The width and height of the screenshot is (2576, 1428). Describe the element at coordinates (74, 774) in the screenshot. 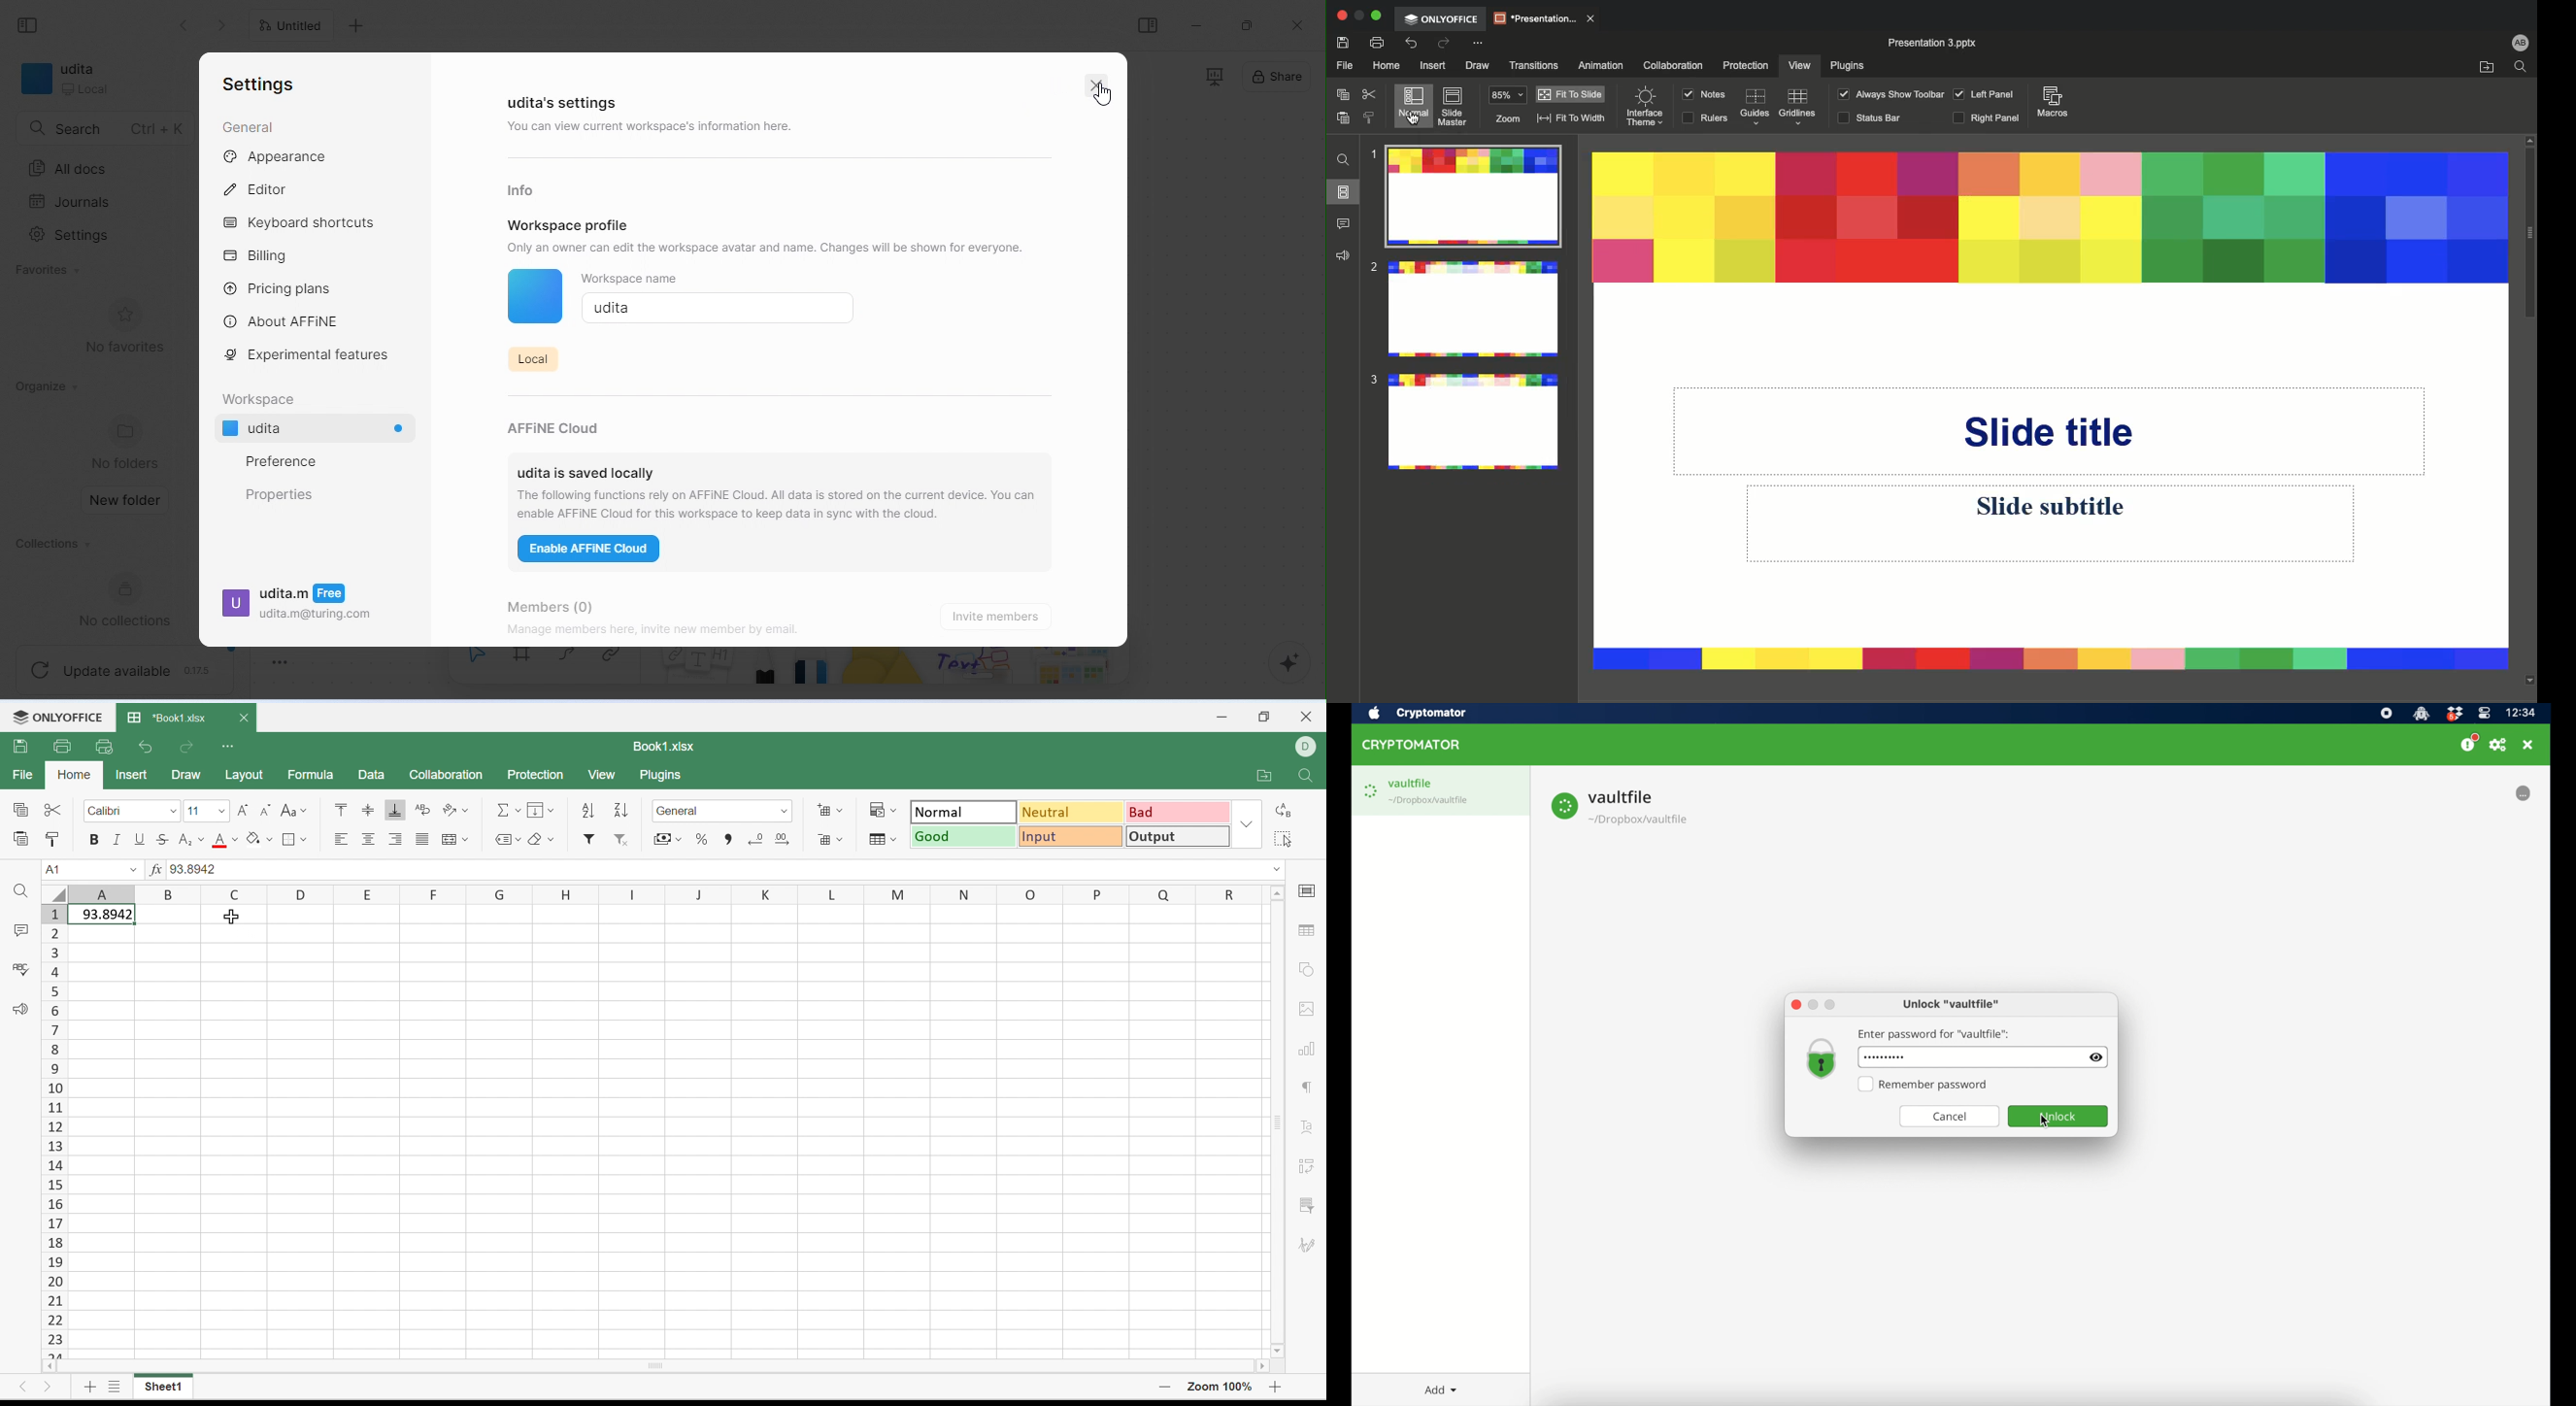

I see `Home` at that location.